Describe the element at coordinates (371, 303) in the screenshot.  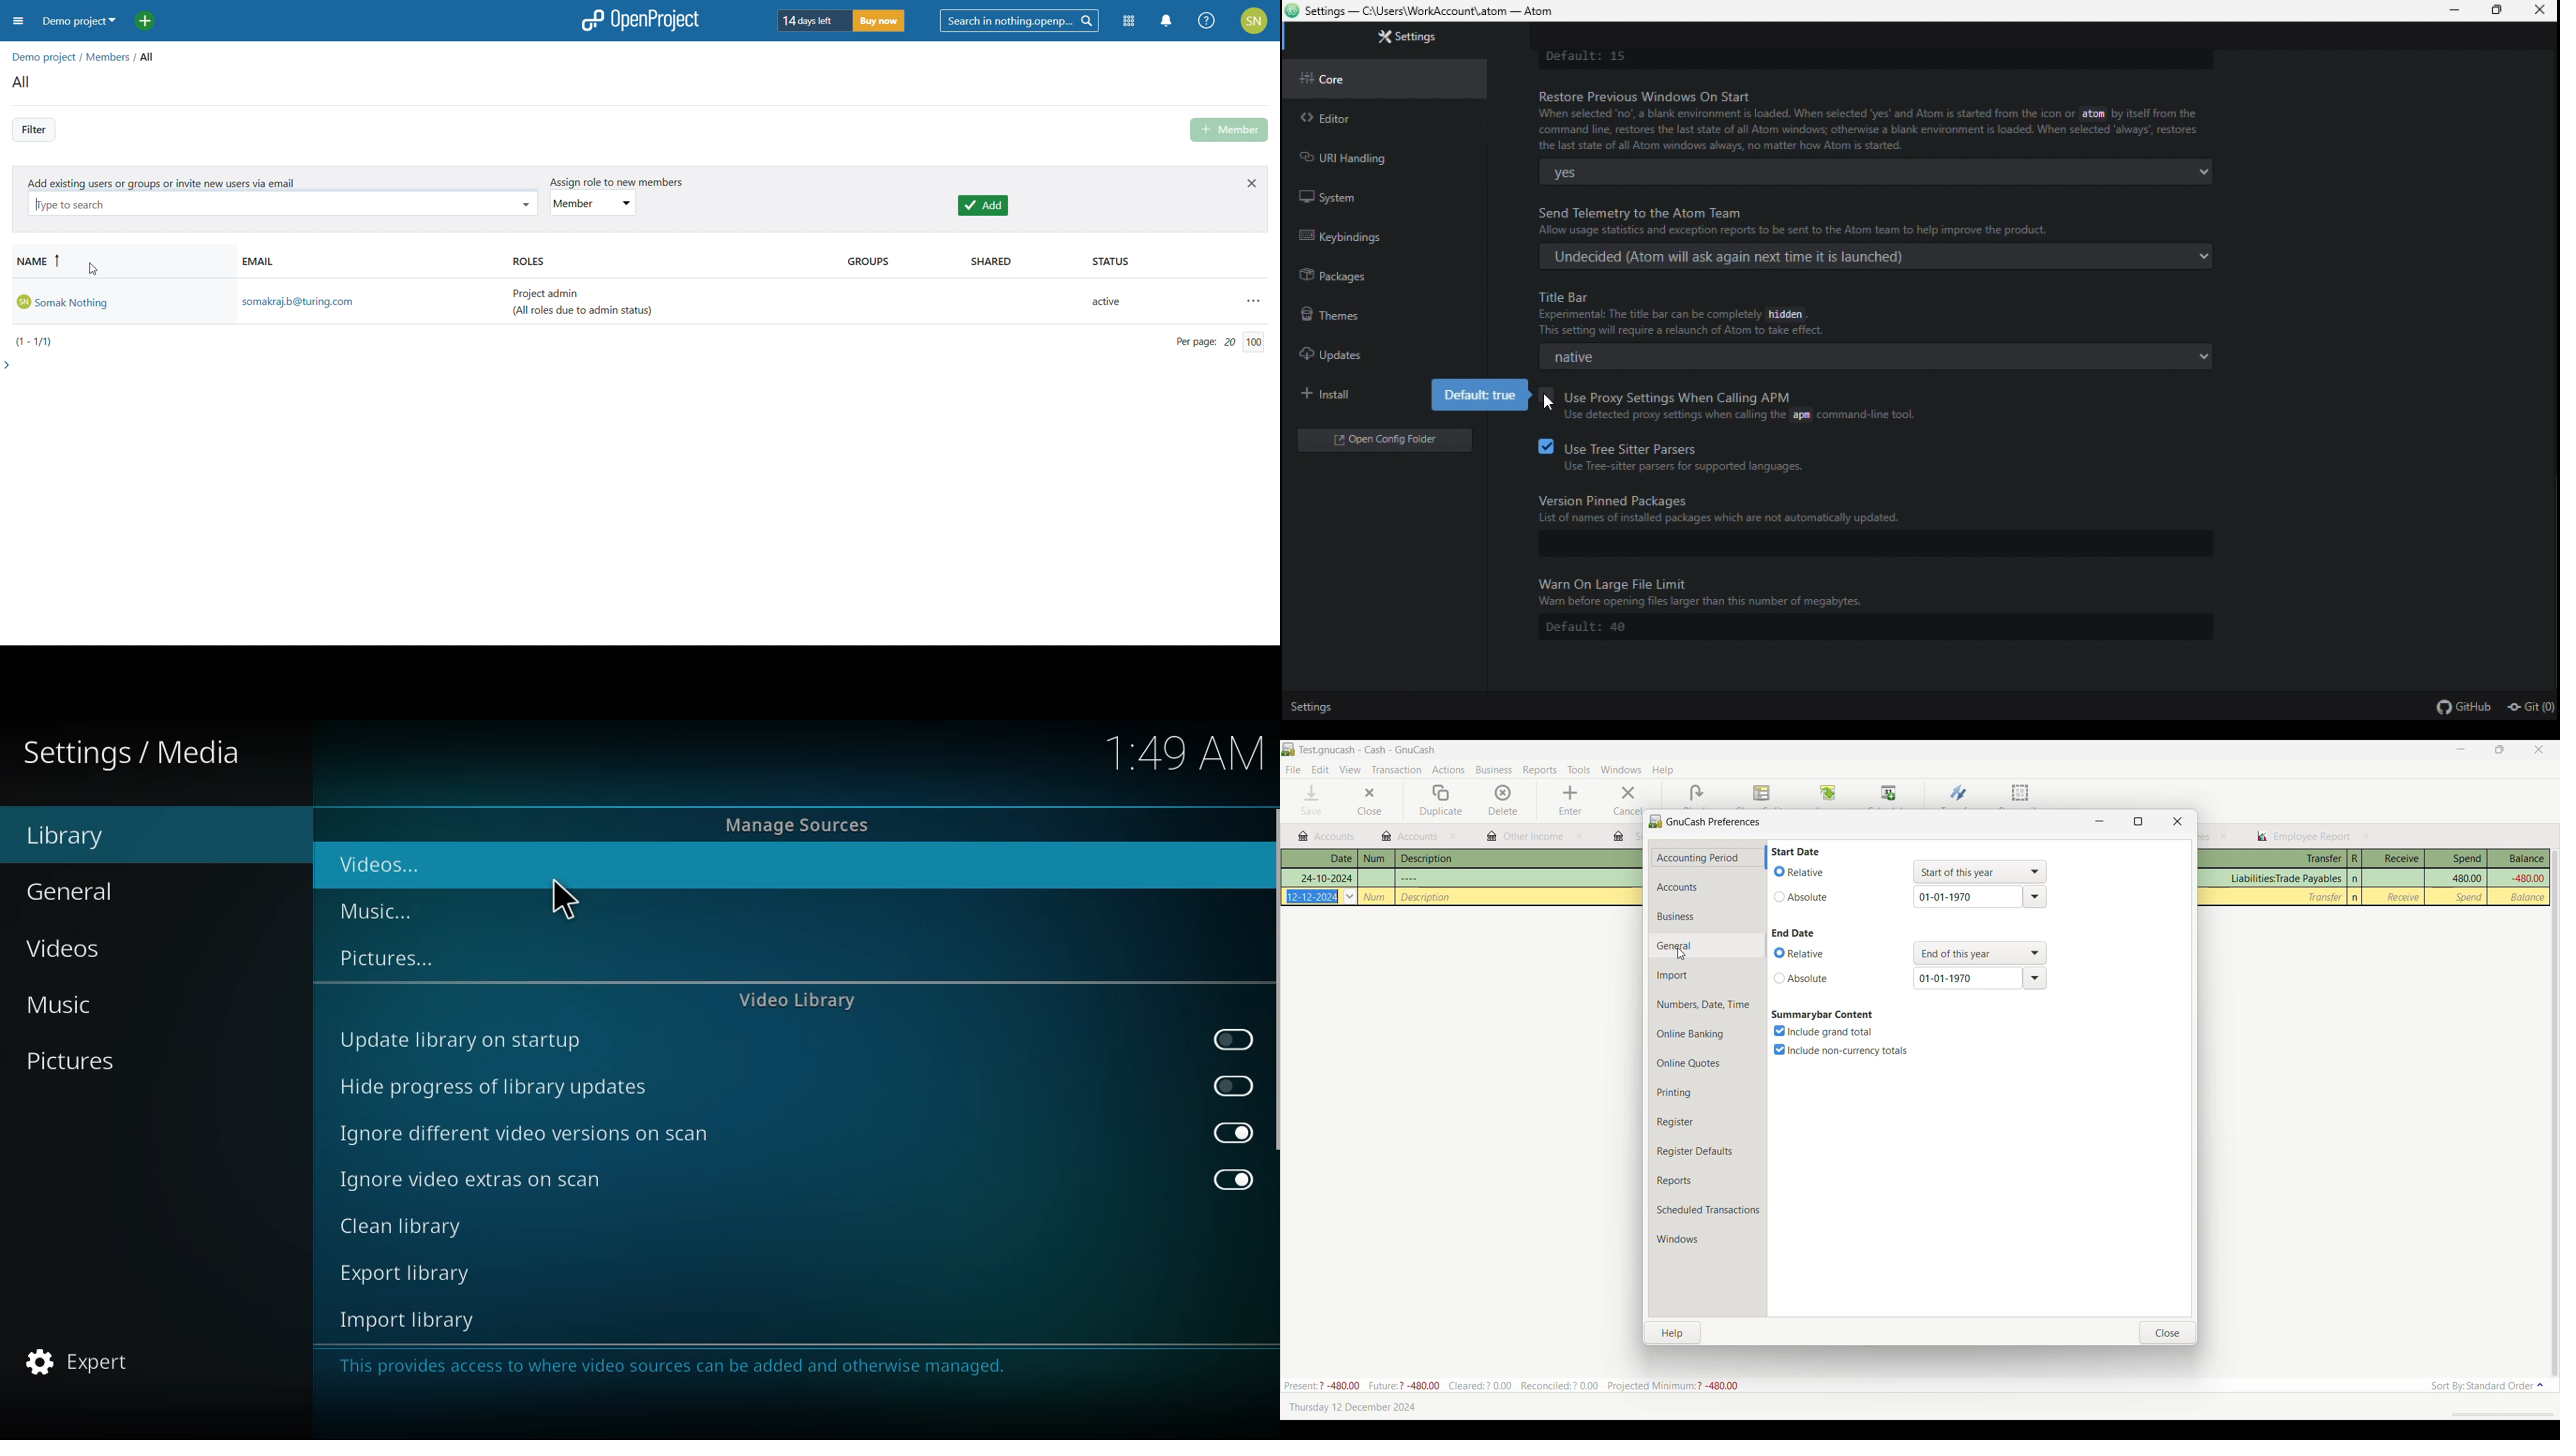
I see `admin email id` at that location.